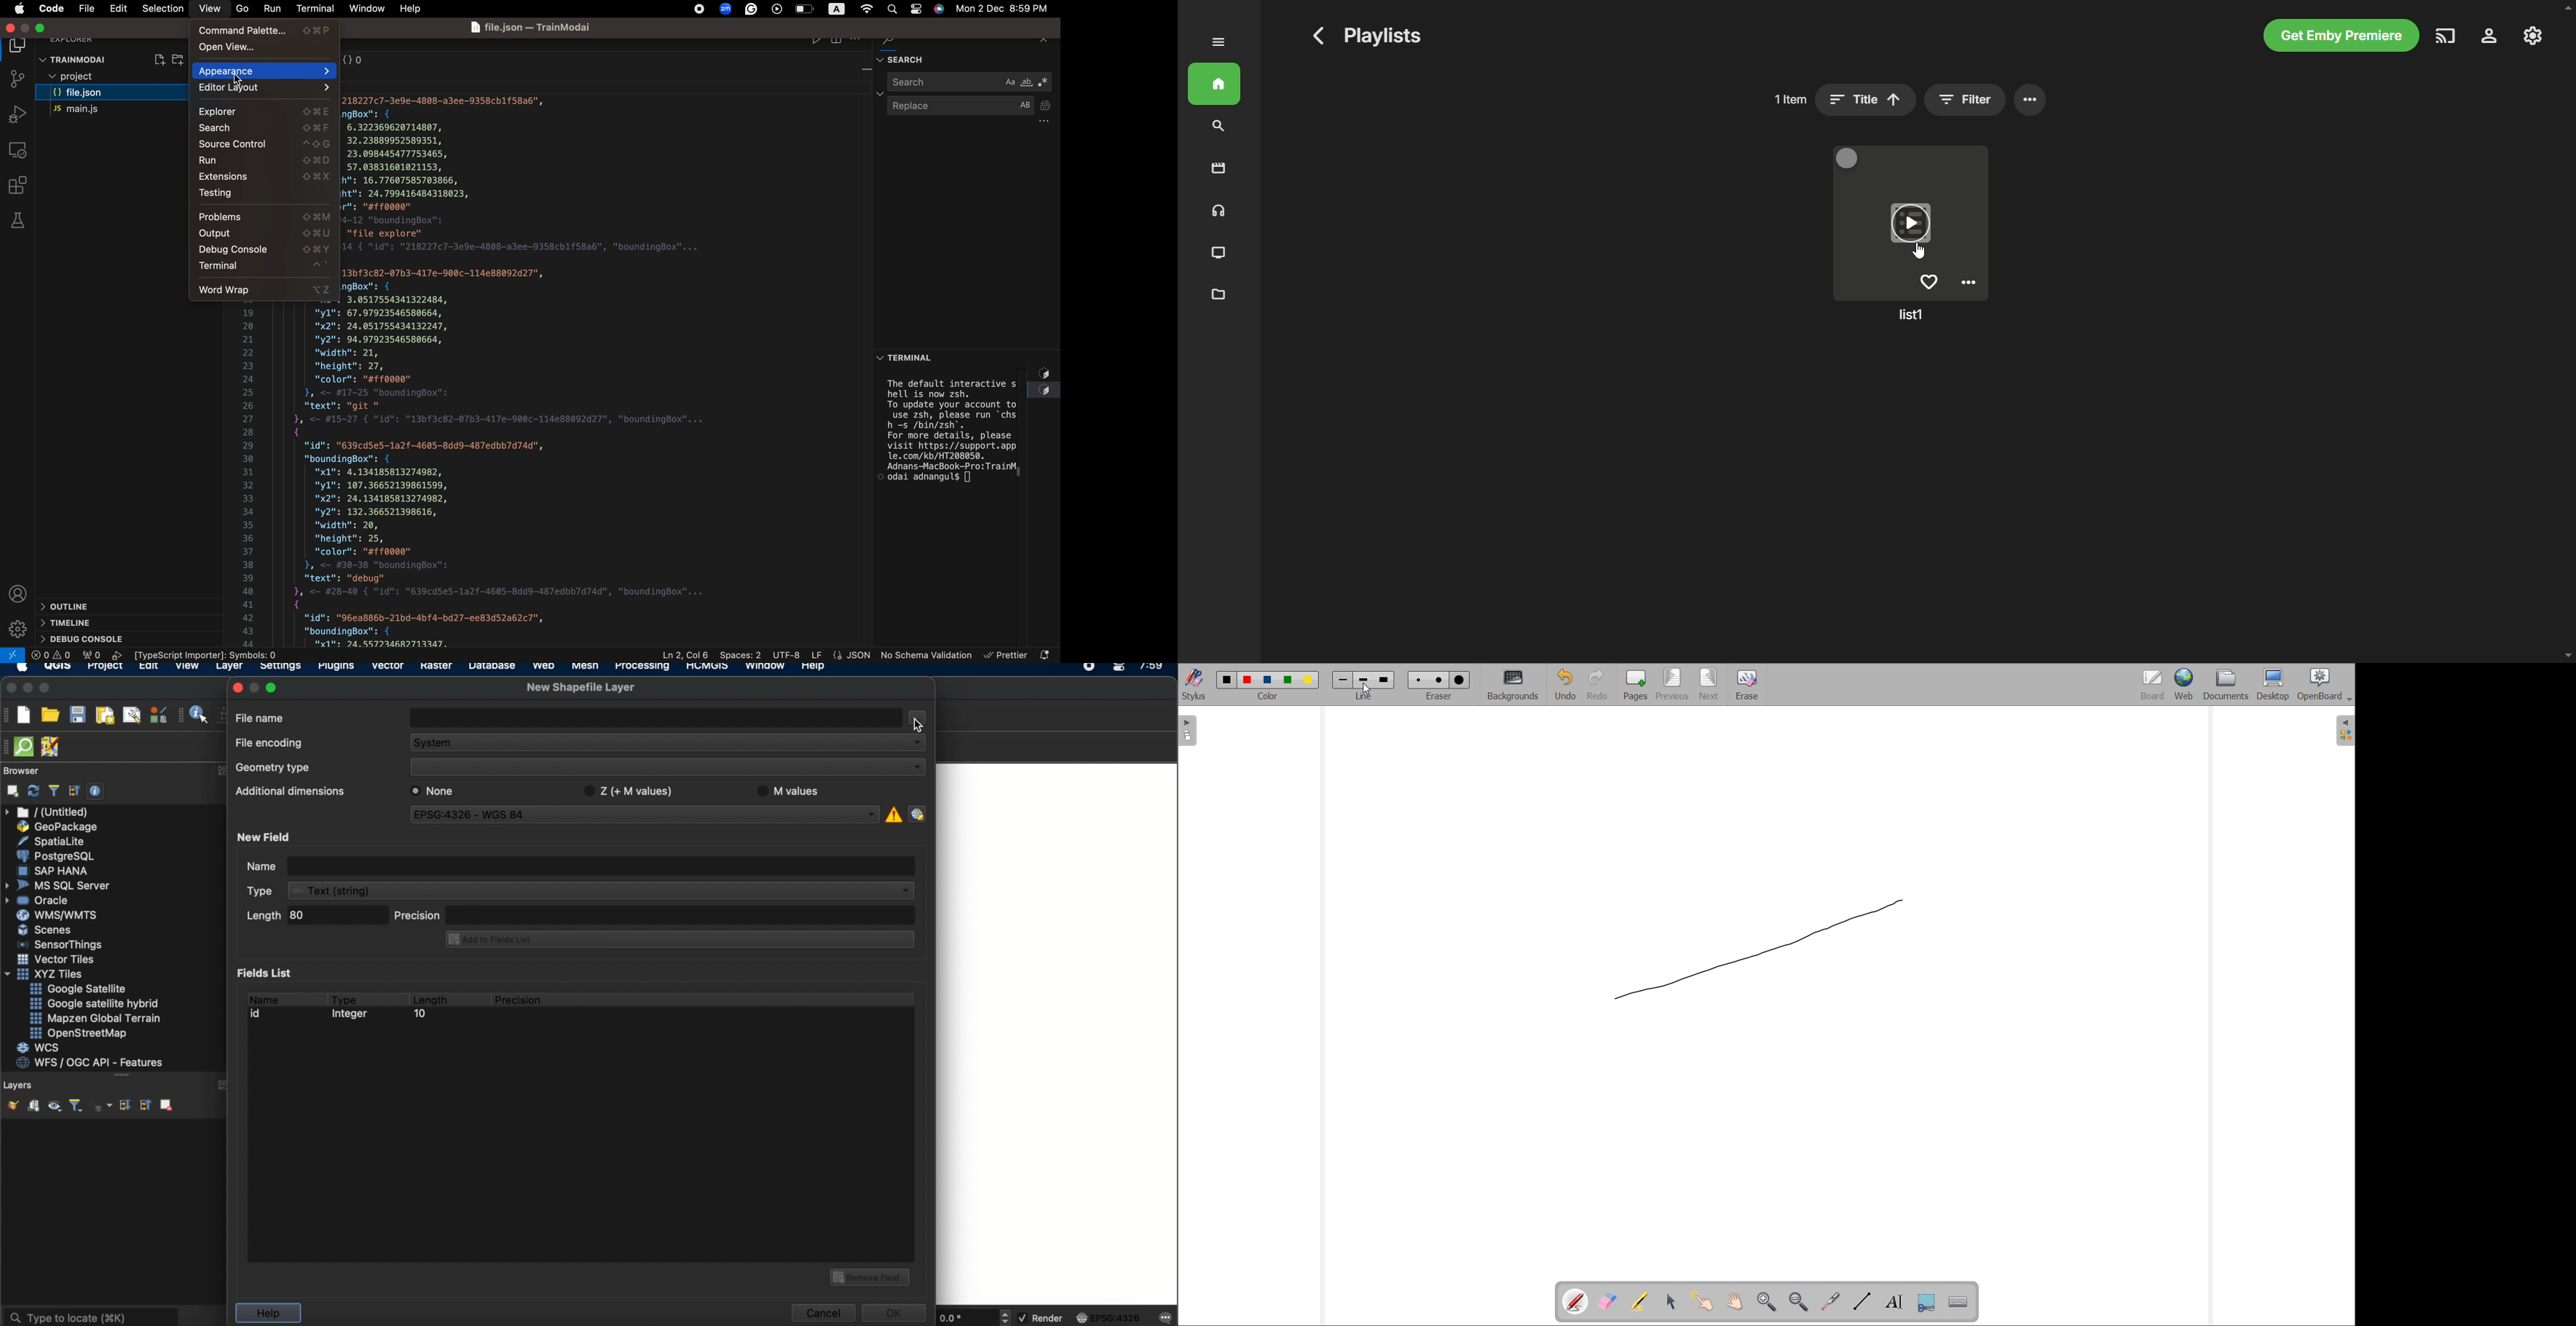 The image size is (2576, 1344). What do you see at coordinates (45, 929) in the screenshot?
I see `scenes` at bounding box center [45, 929].